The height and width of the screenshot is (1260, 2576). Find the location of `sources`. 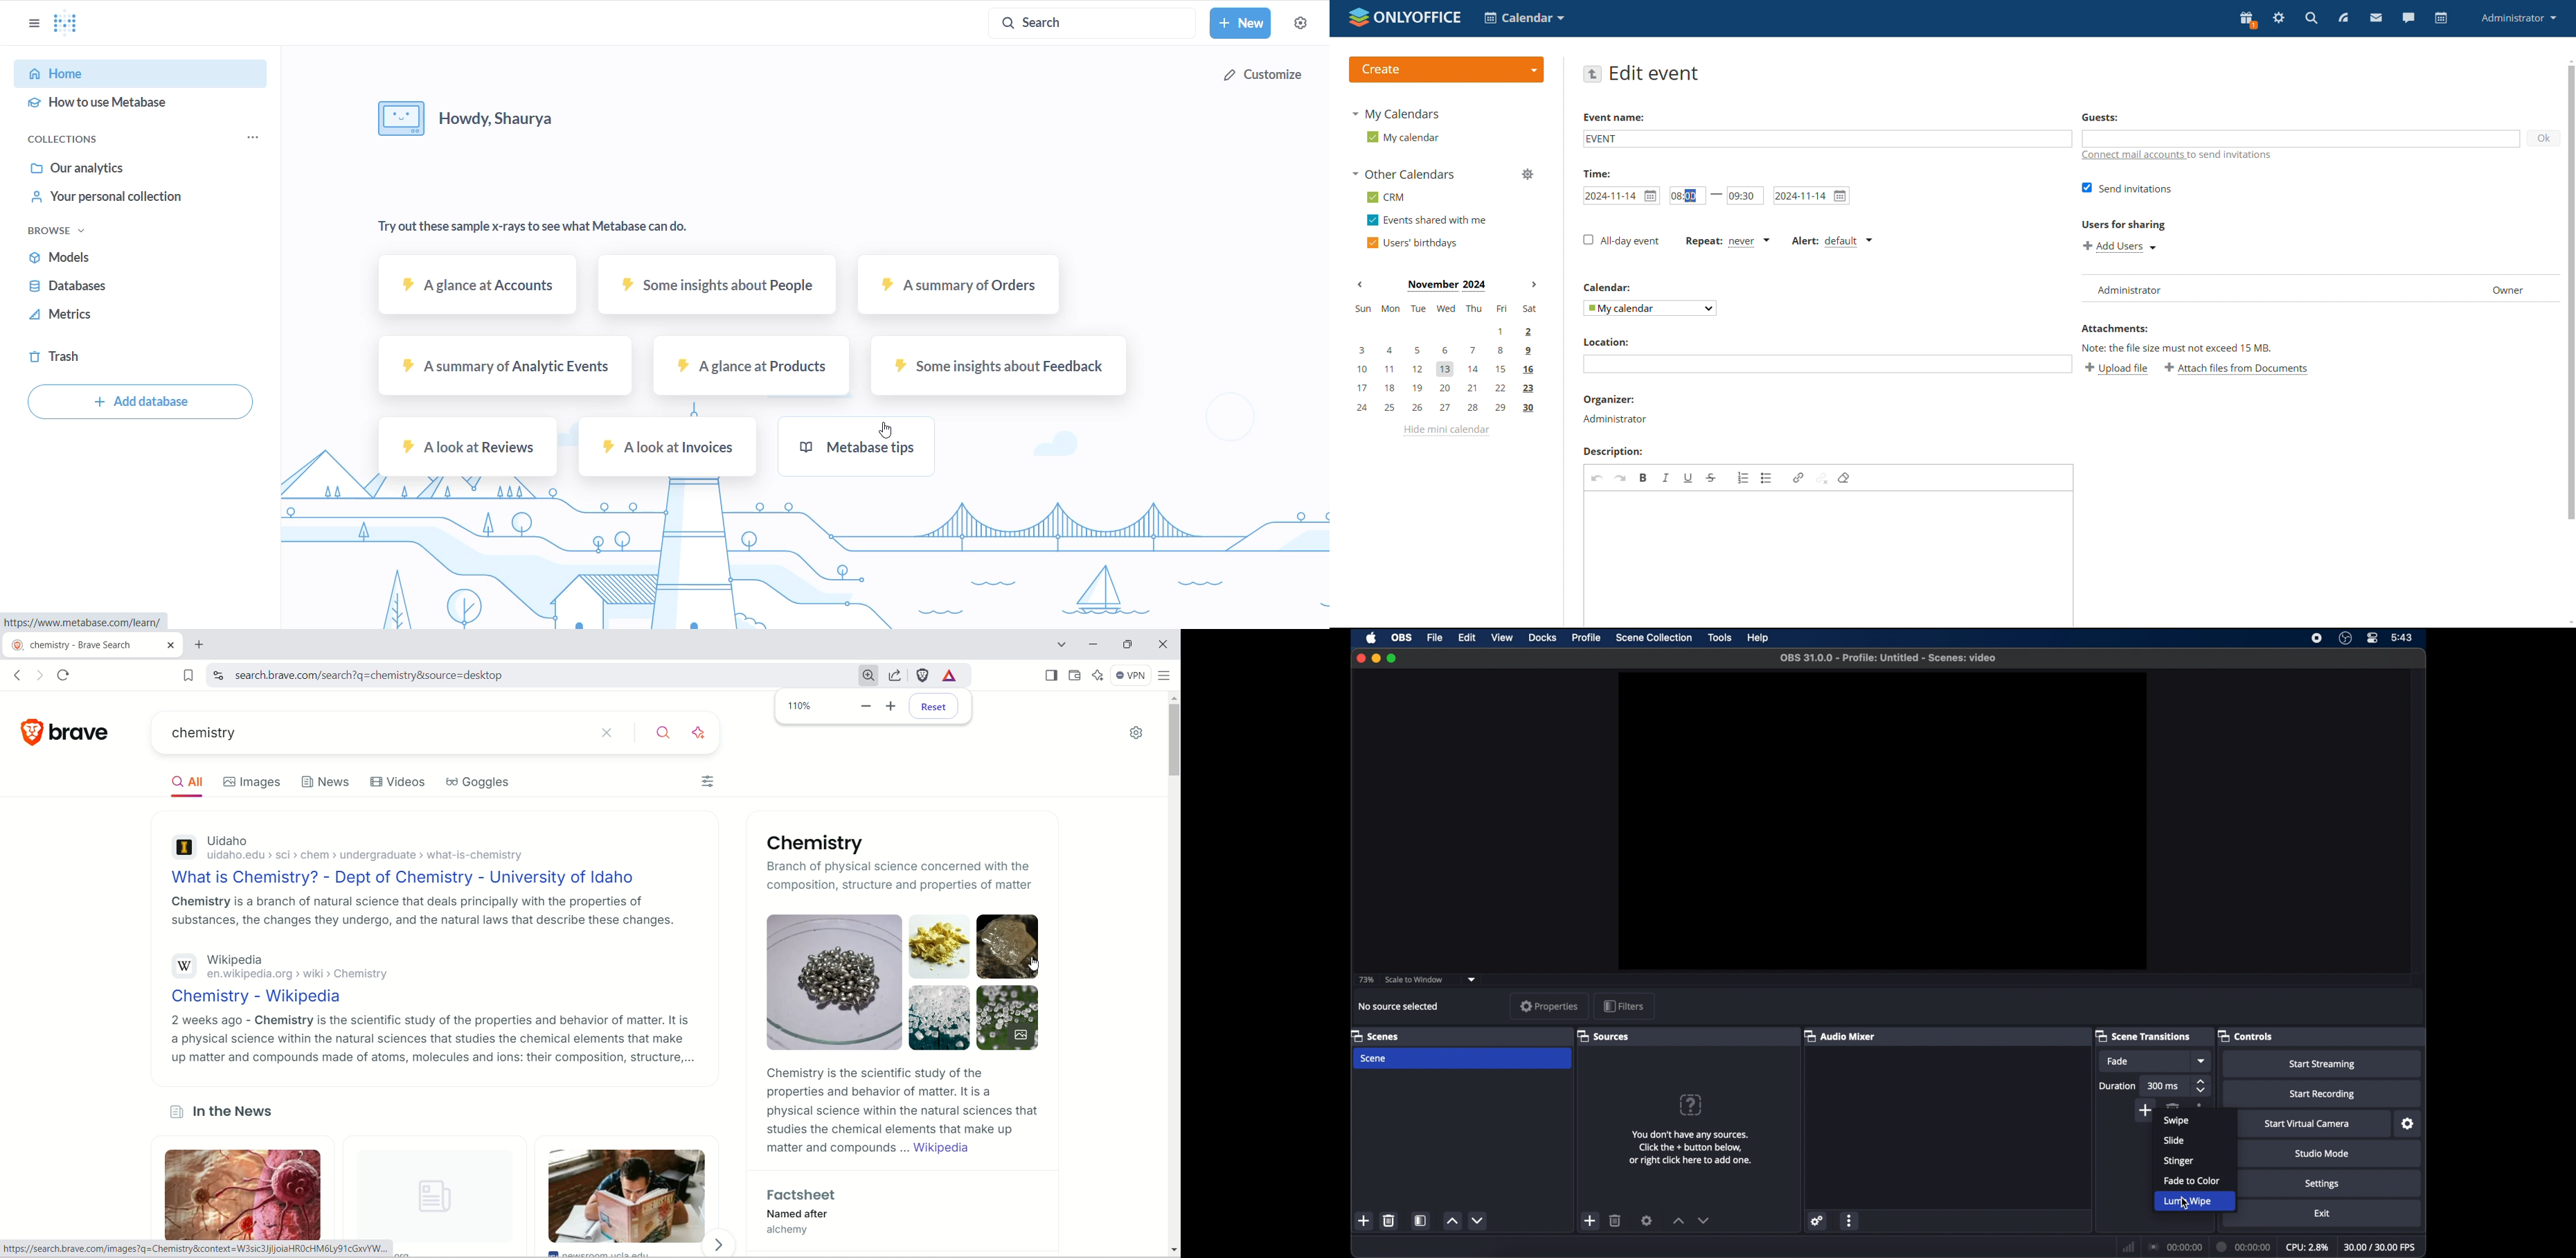

sources is located at coordinates (1603, 1036).